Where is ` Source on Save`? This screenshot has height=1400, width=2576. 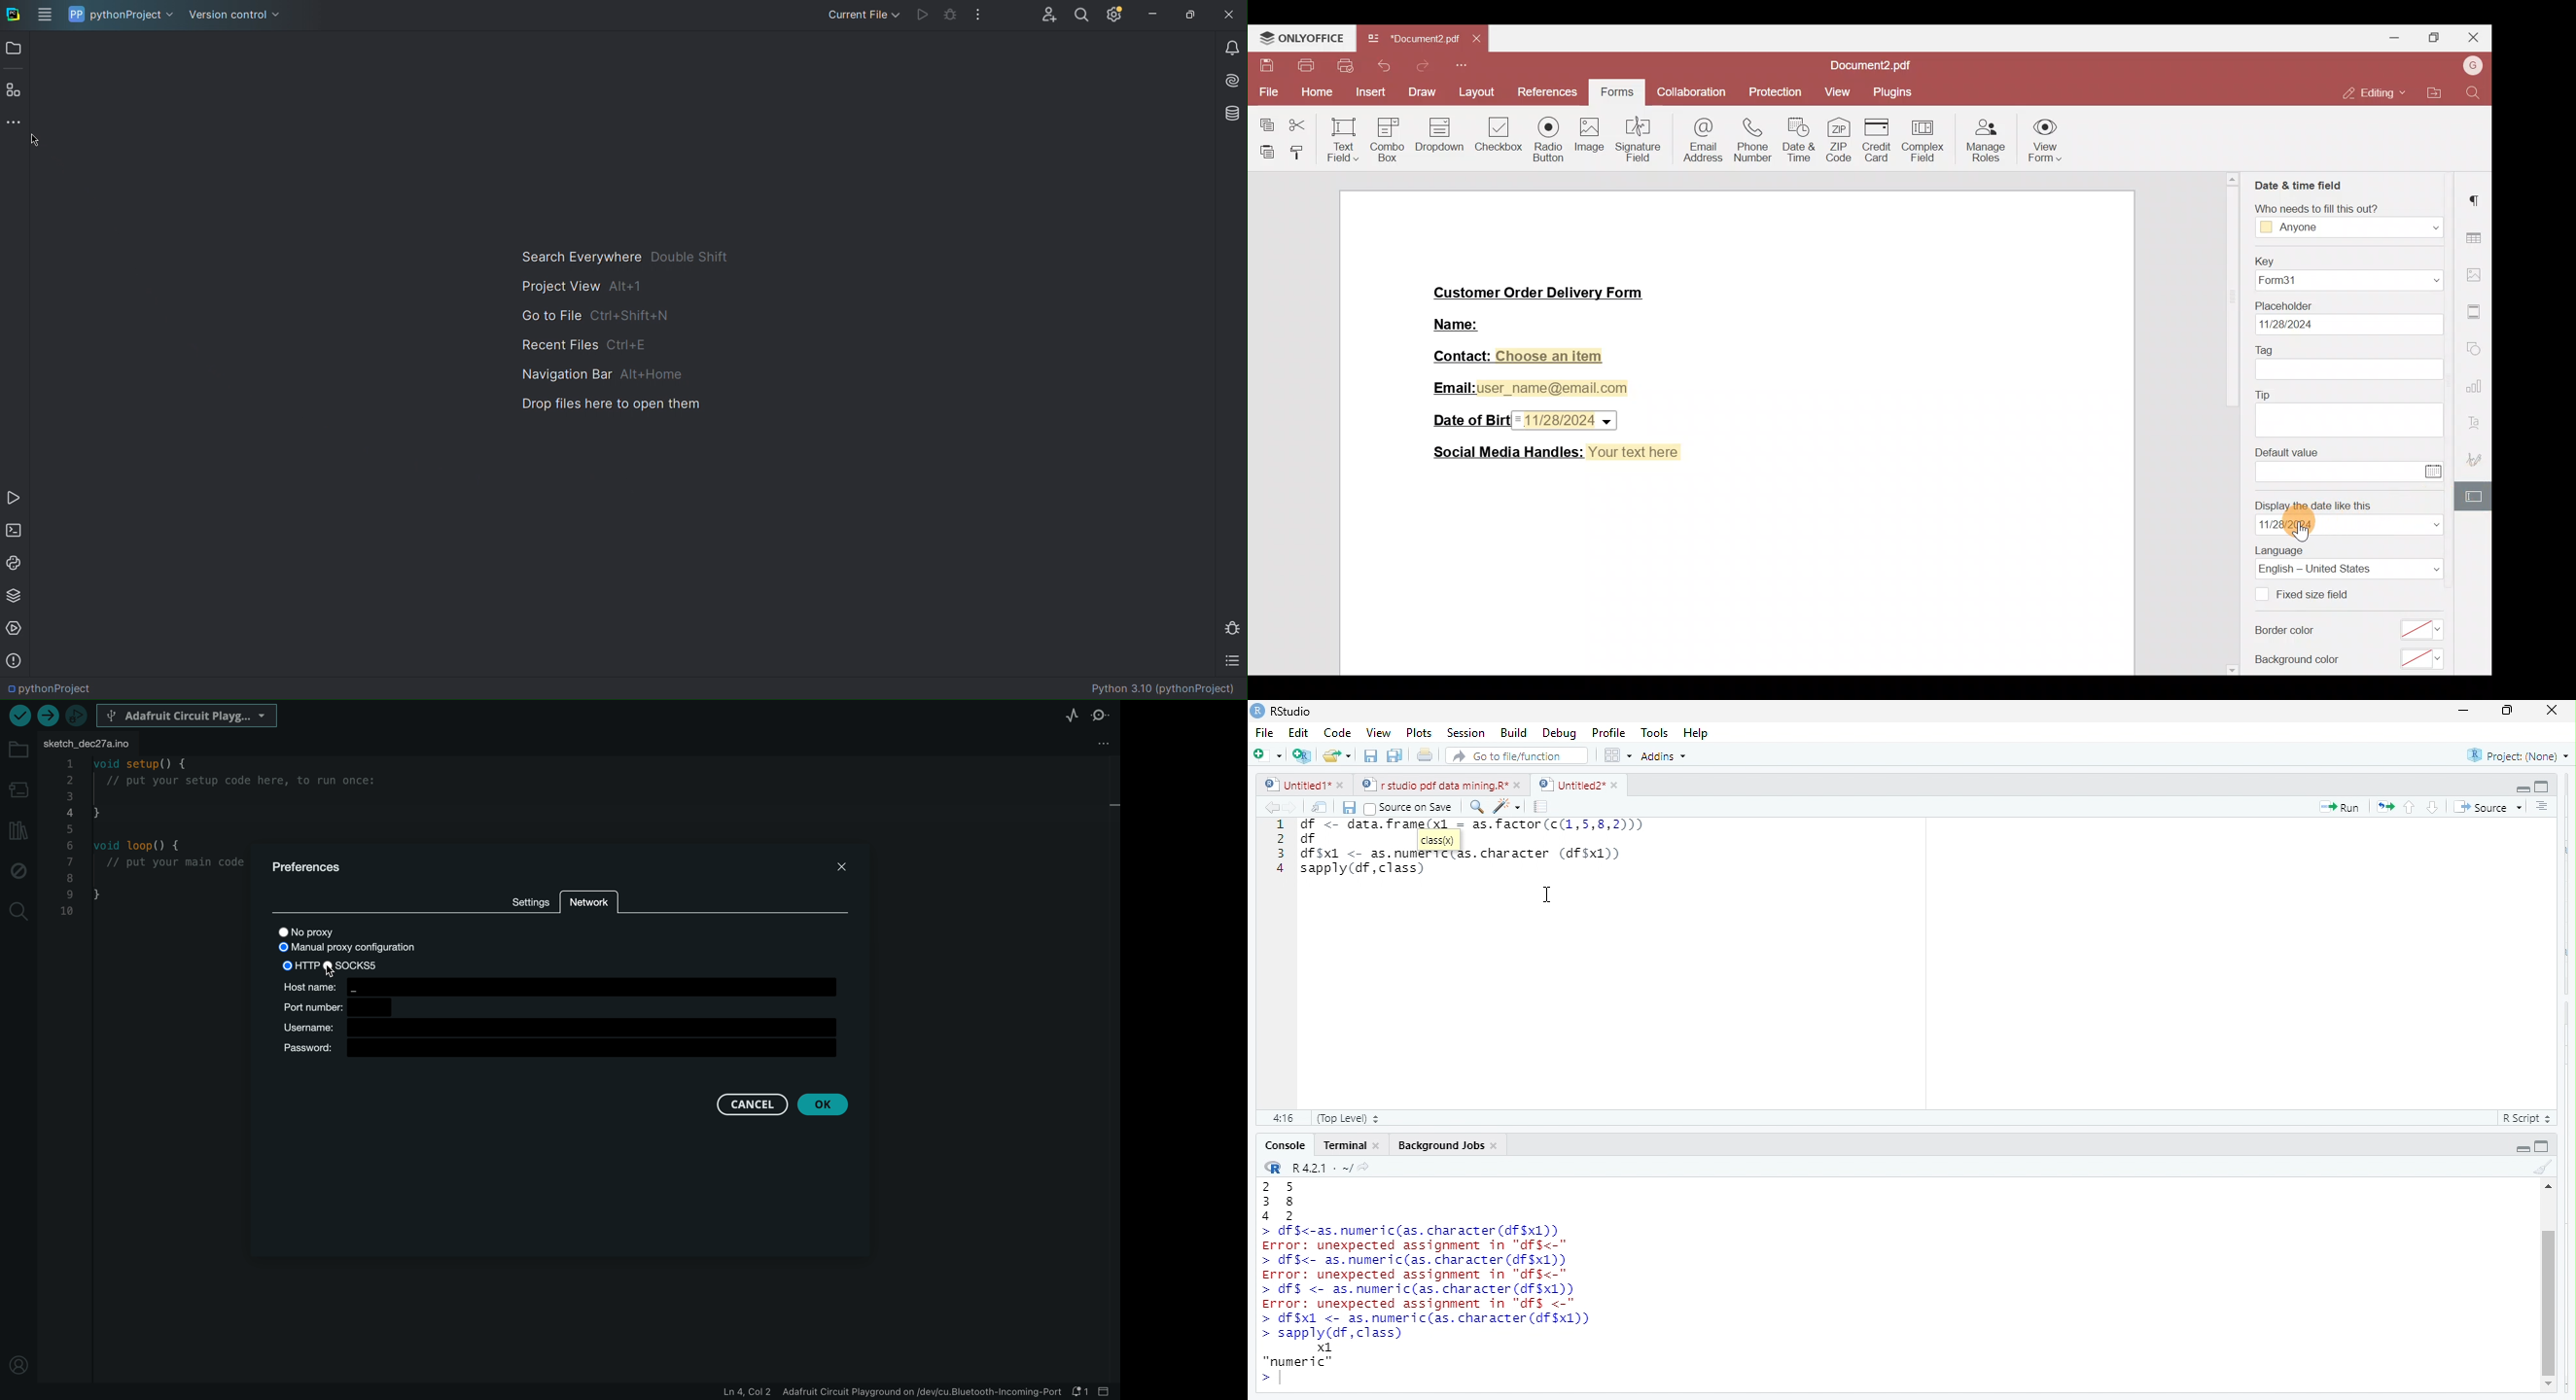  Source on Save is located at coordinates (1412, 807).